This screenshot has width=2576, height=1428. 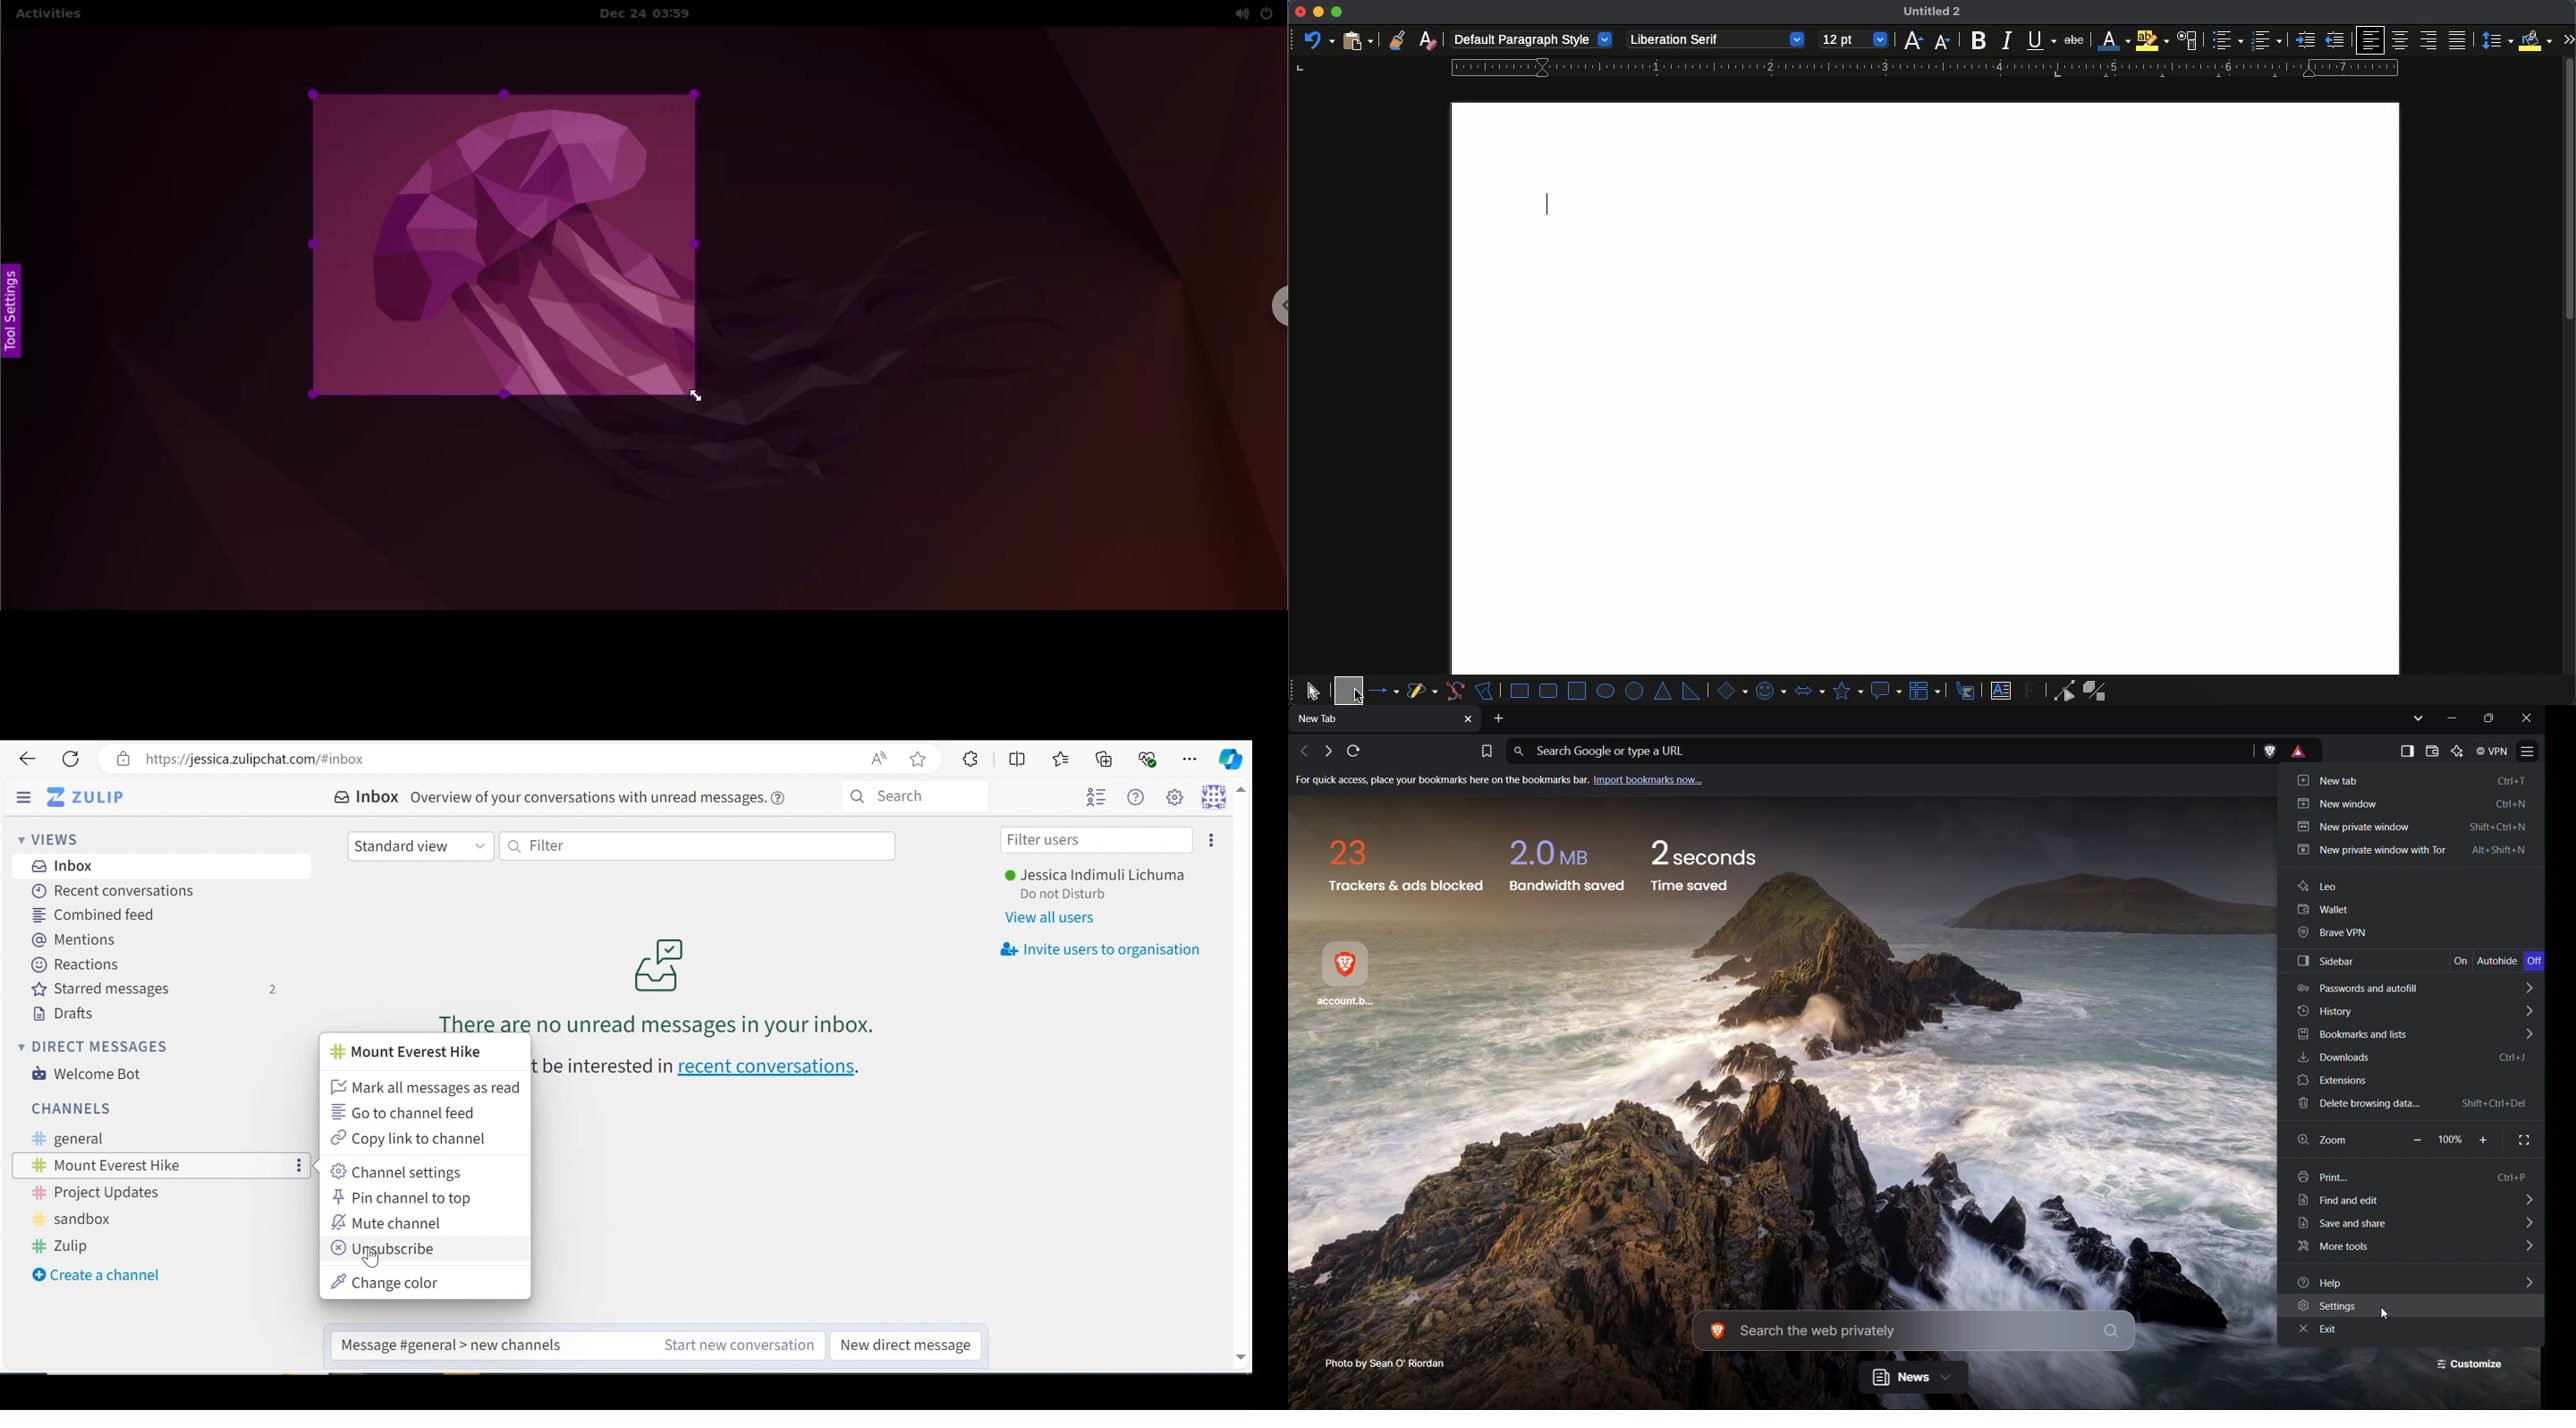 What do you see at coordinates (66, 1245) in the screenshot?
I see `Zulip` at bounding box center [66, 1245].